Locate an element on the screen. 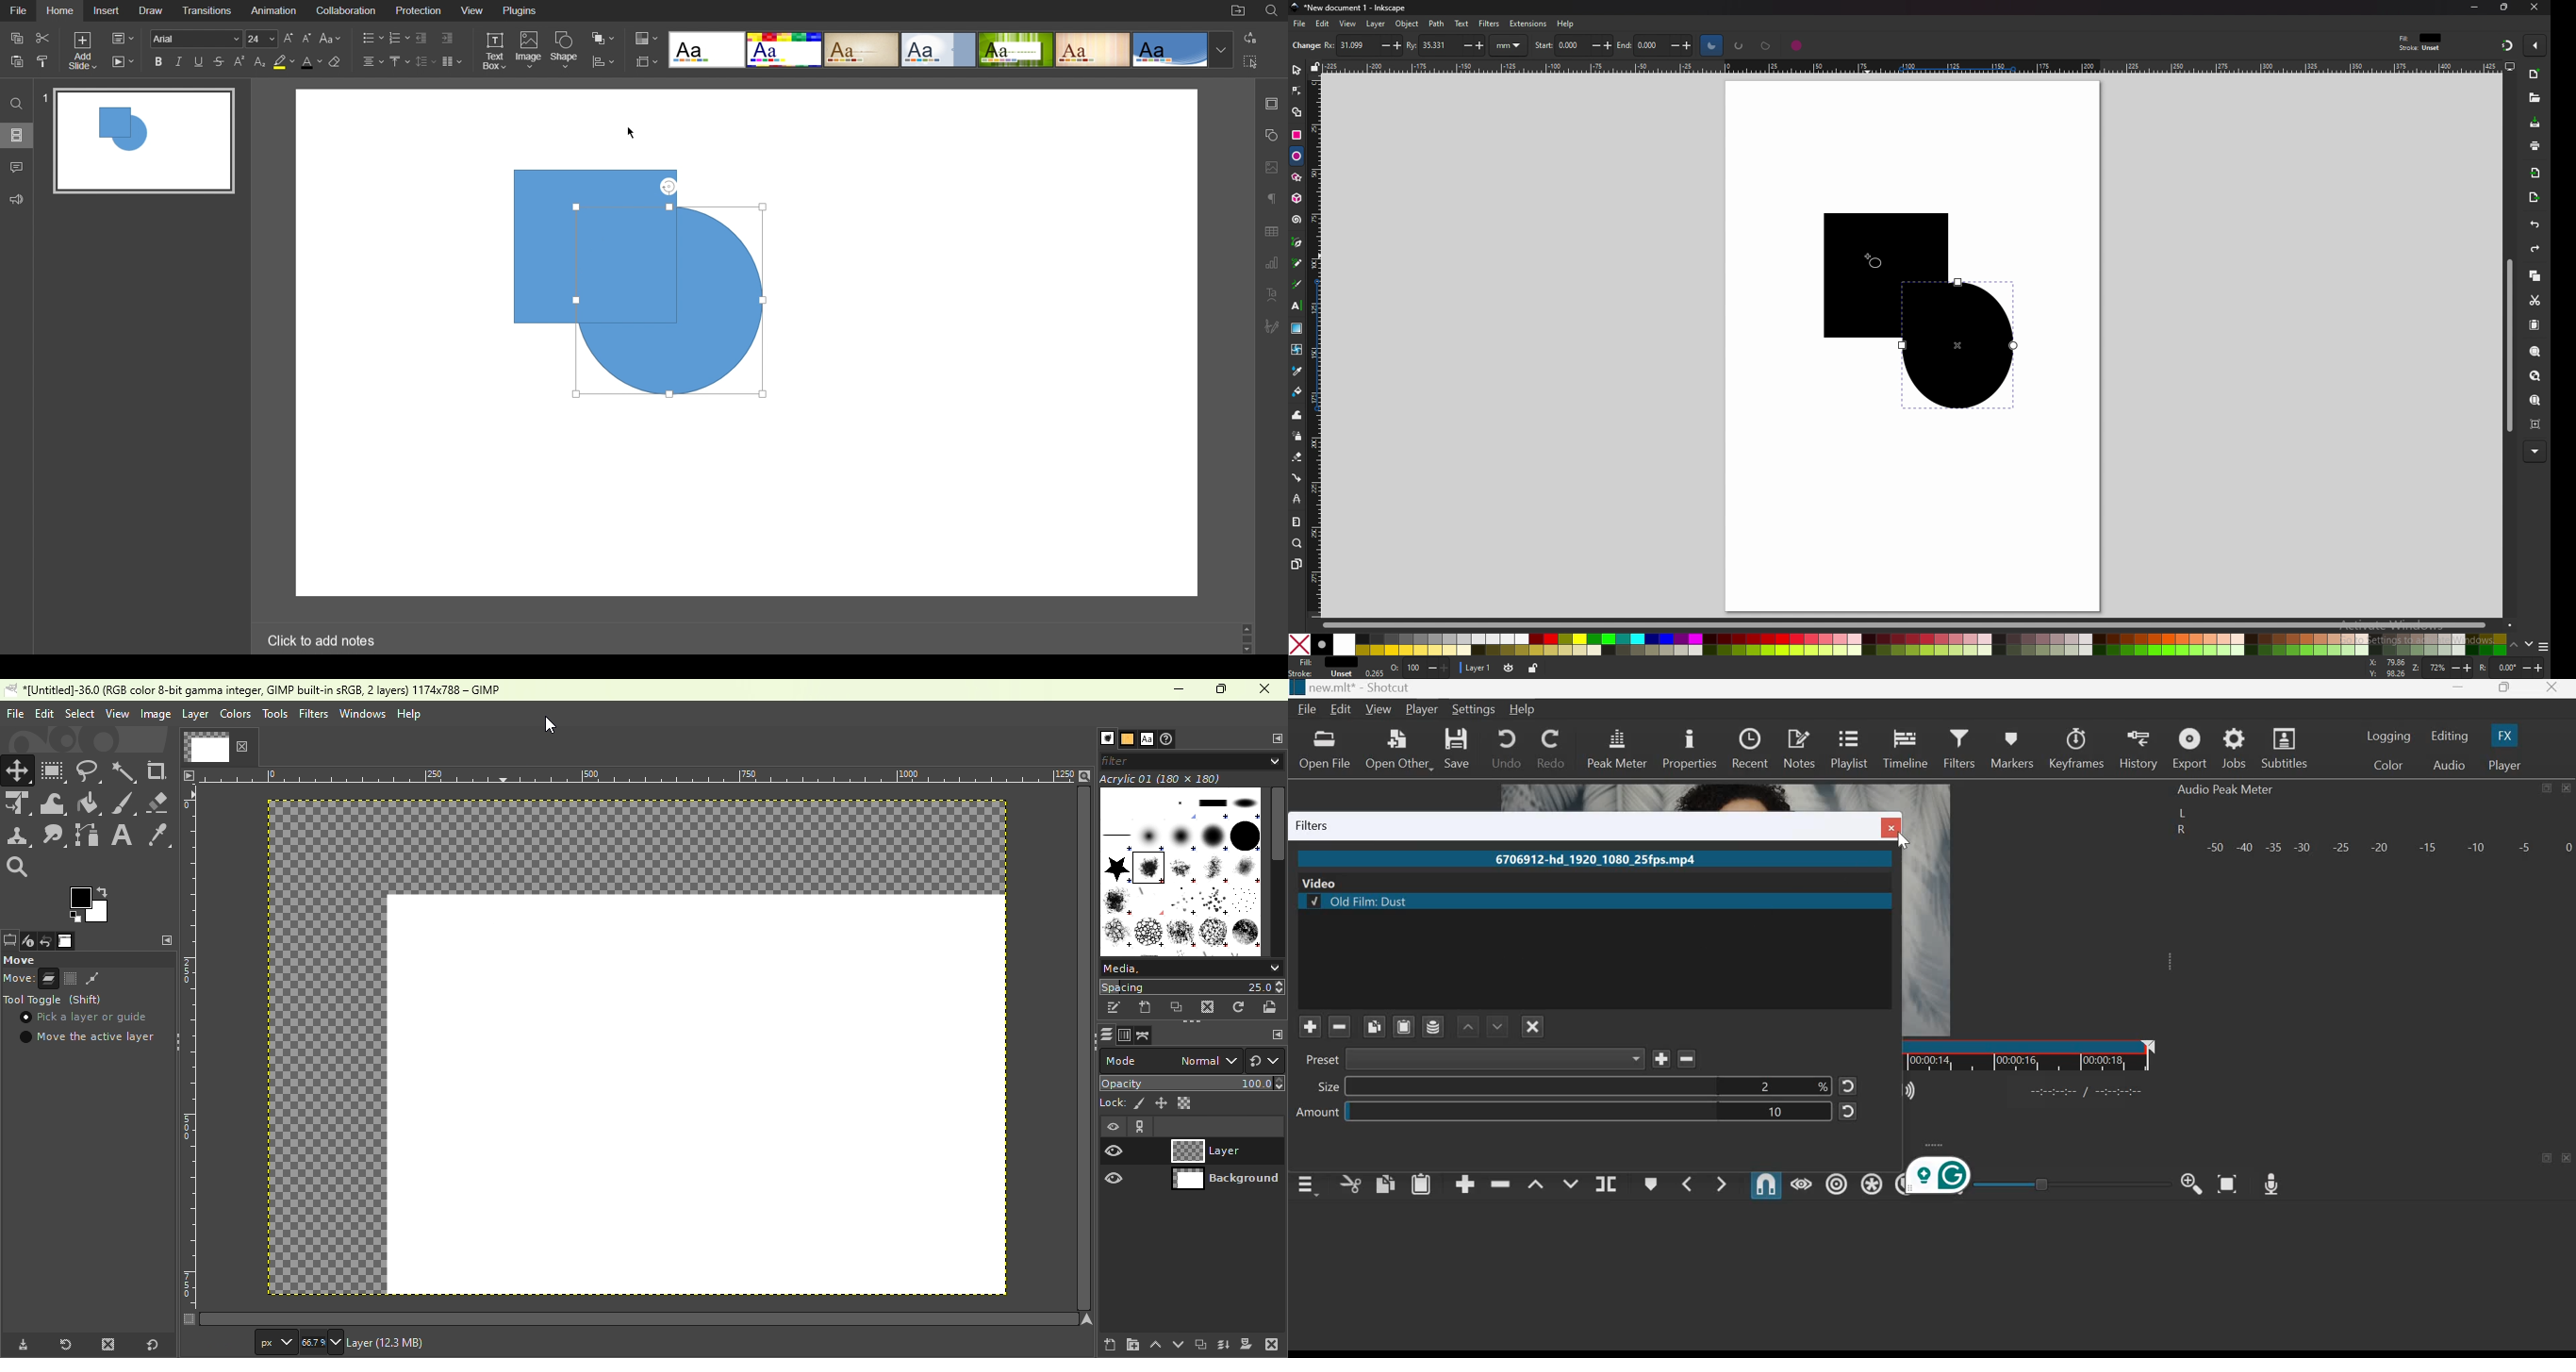 The width and height of the screenshot is (2576, 1372). save is located at coordinates (1458, 748).